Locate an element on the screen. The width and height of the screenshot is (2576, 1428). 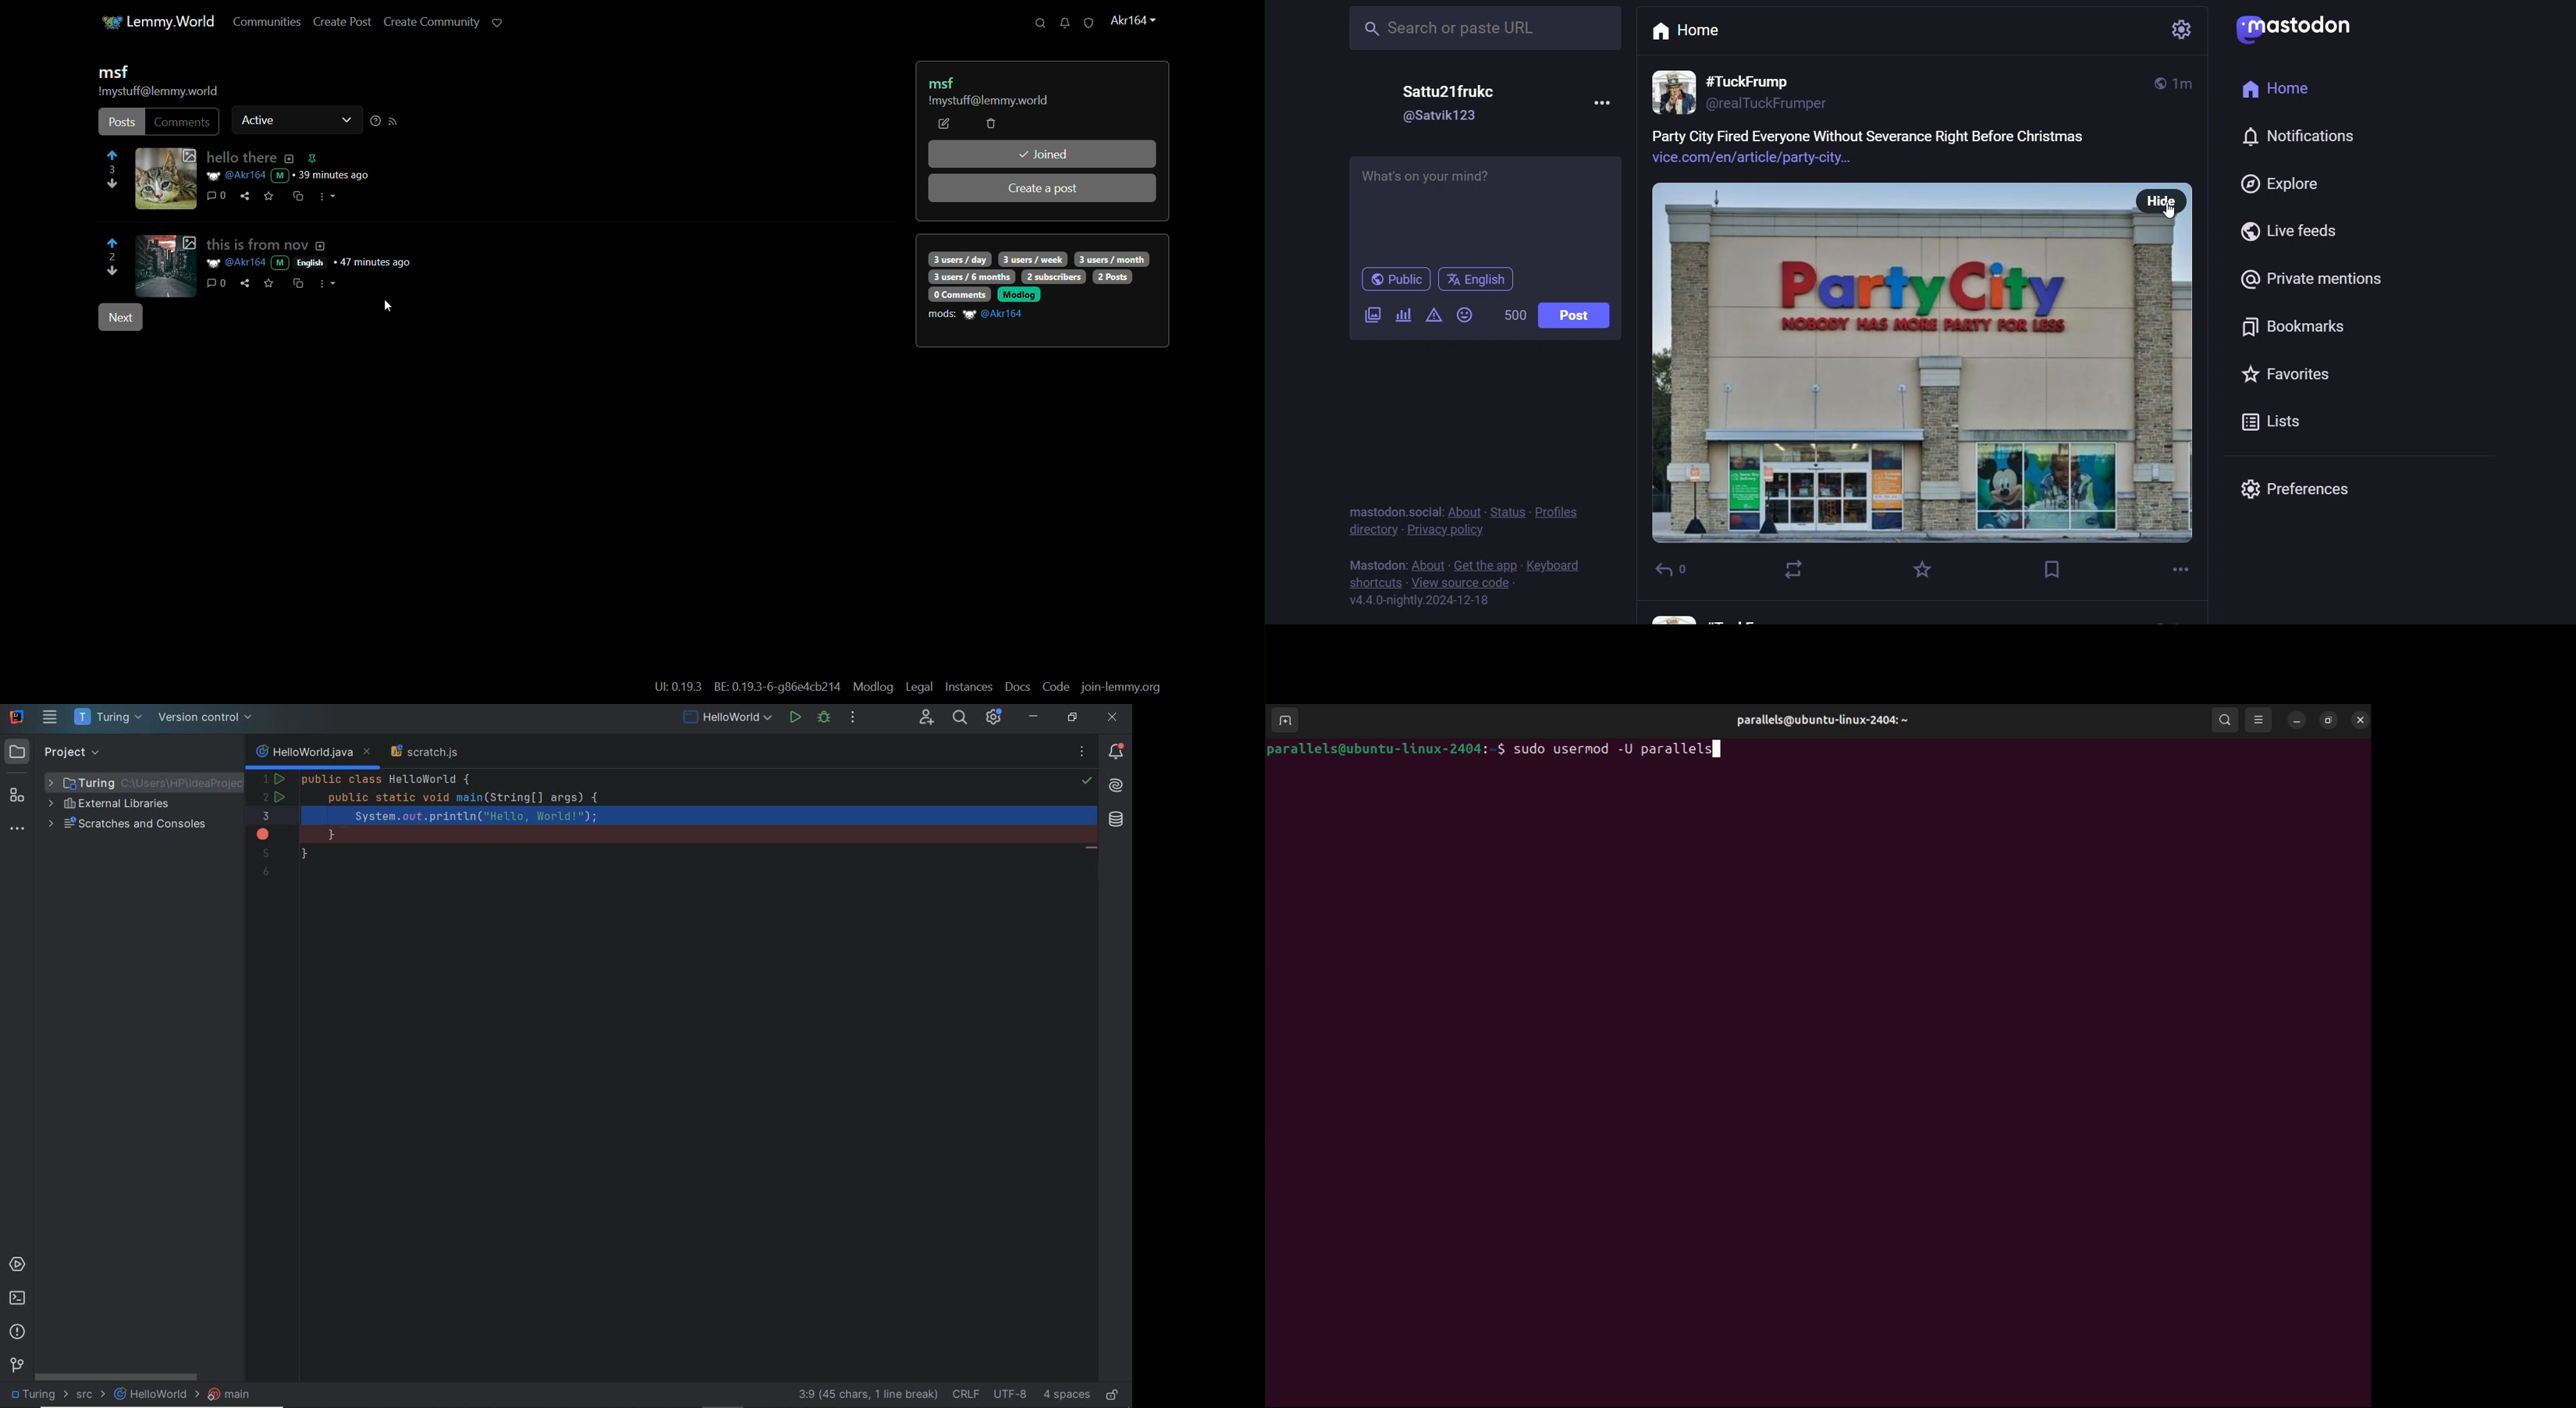
bookmarks is located at coordinates (2051, 570).